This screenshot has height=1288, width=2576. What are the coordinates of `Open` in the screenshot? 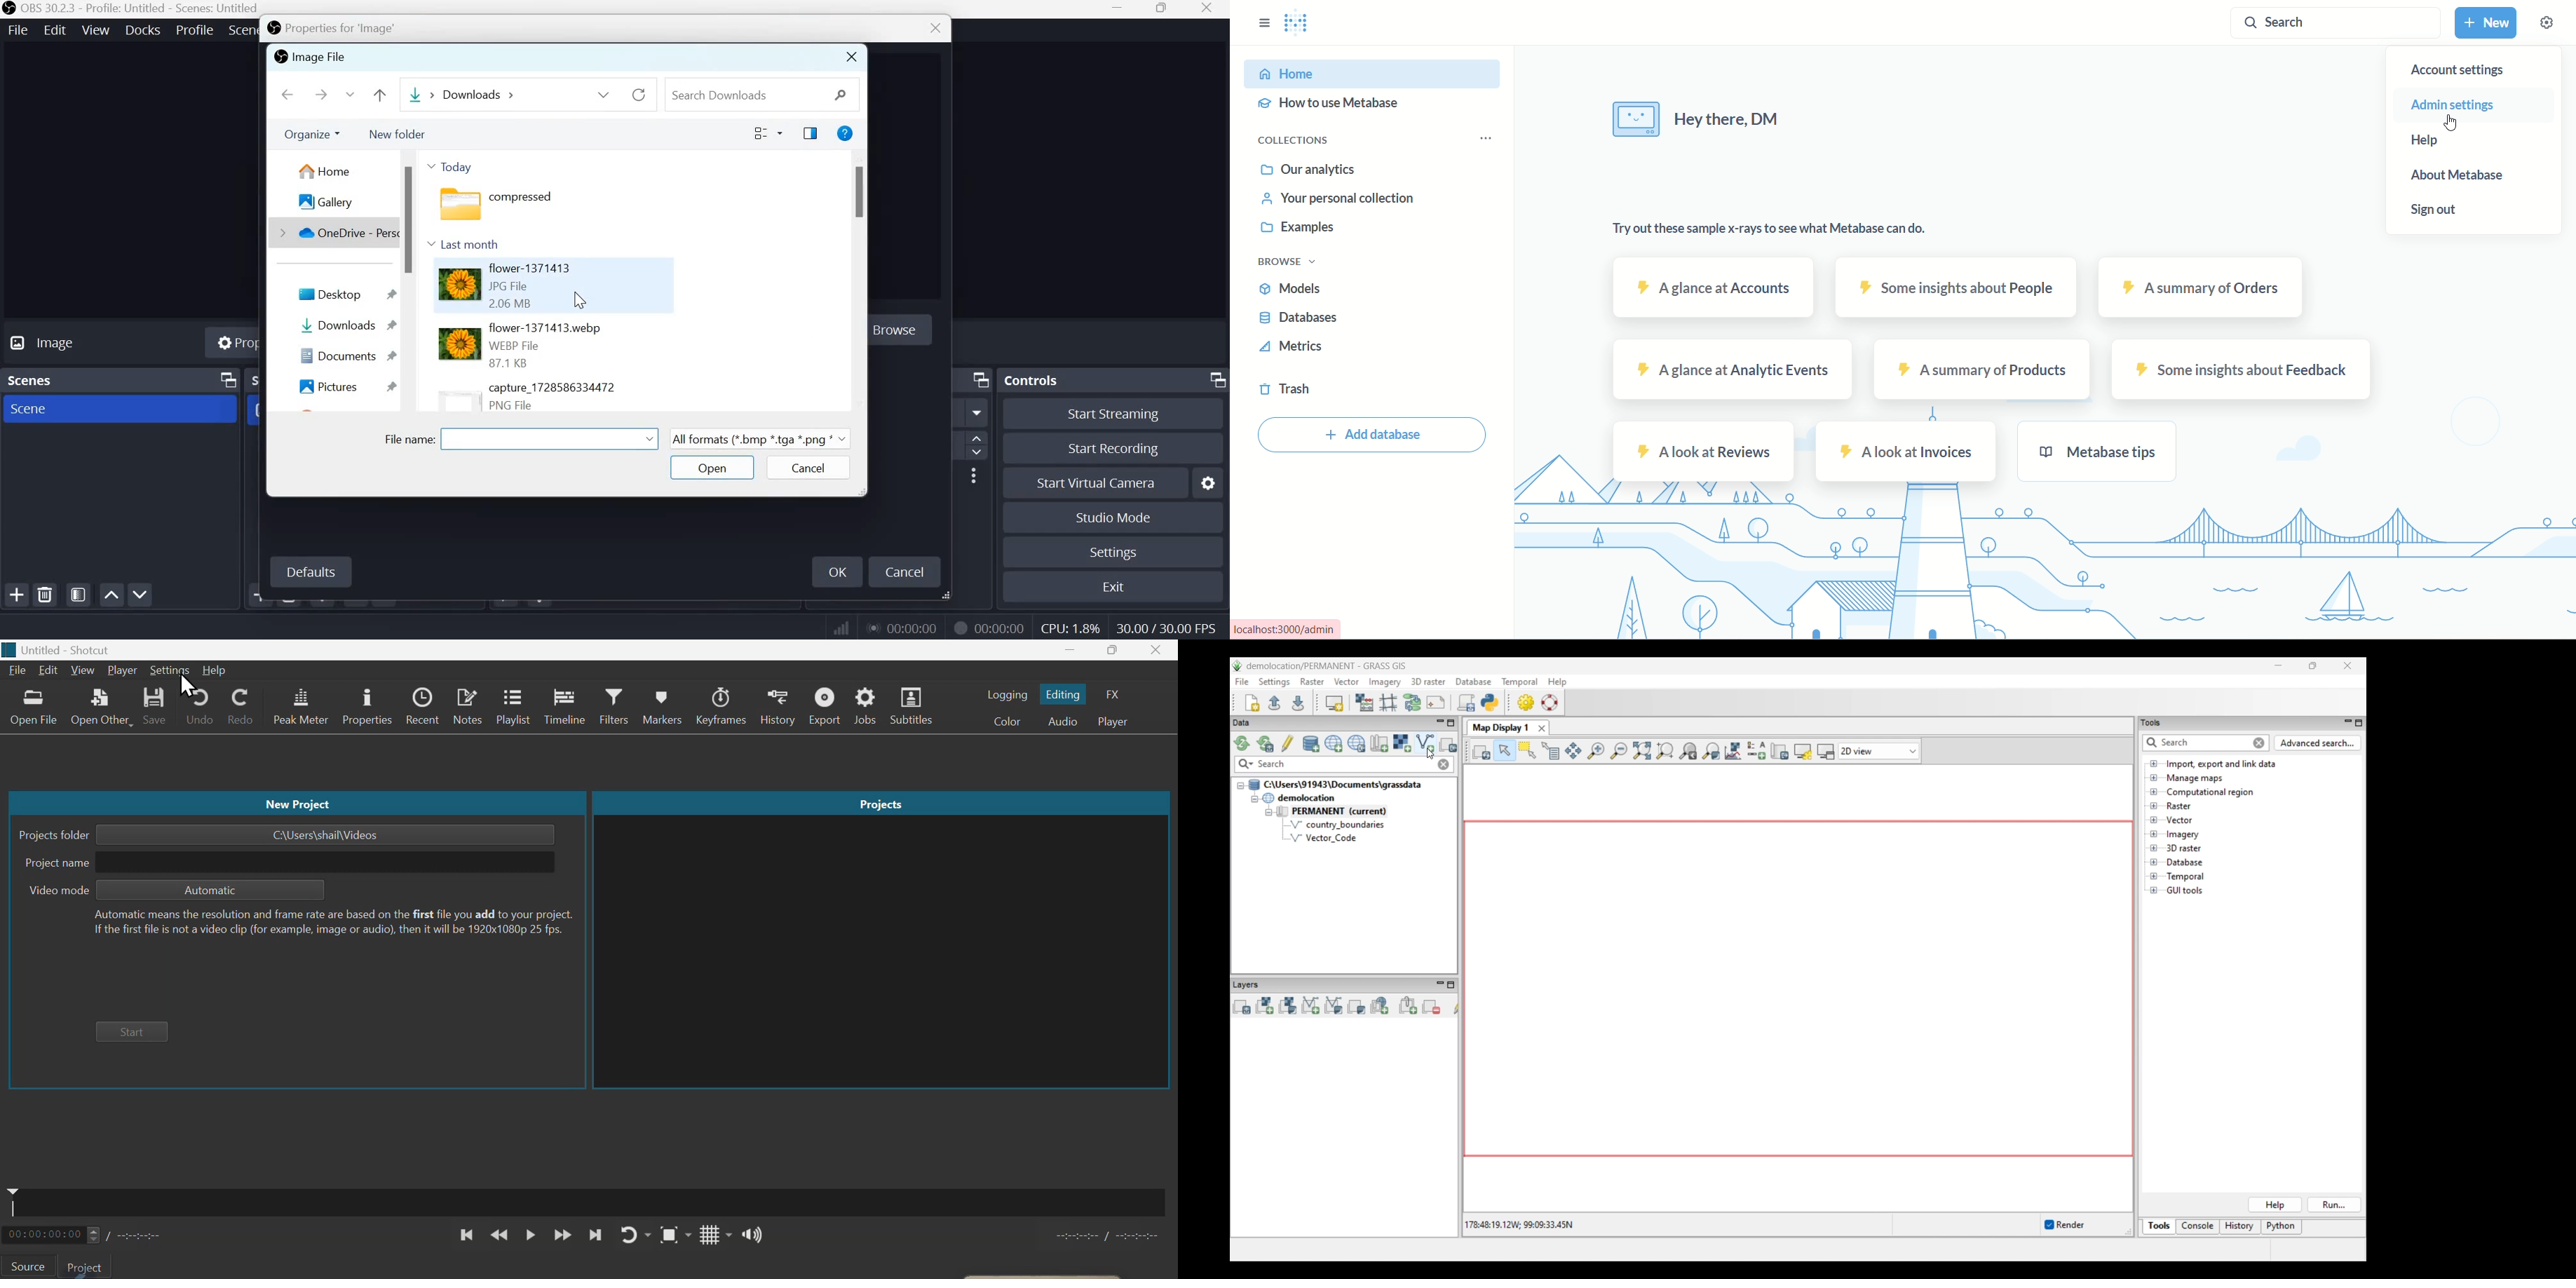 It's located at (709, 468).